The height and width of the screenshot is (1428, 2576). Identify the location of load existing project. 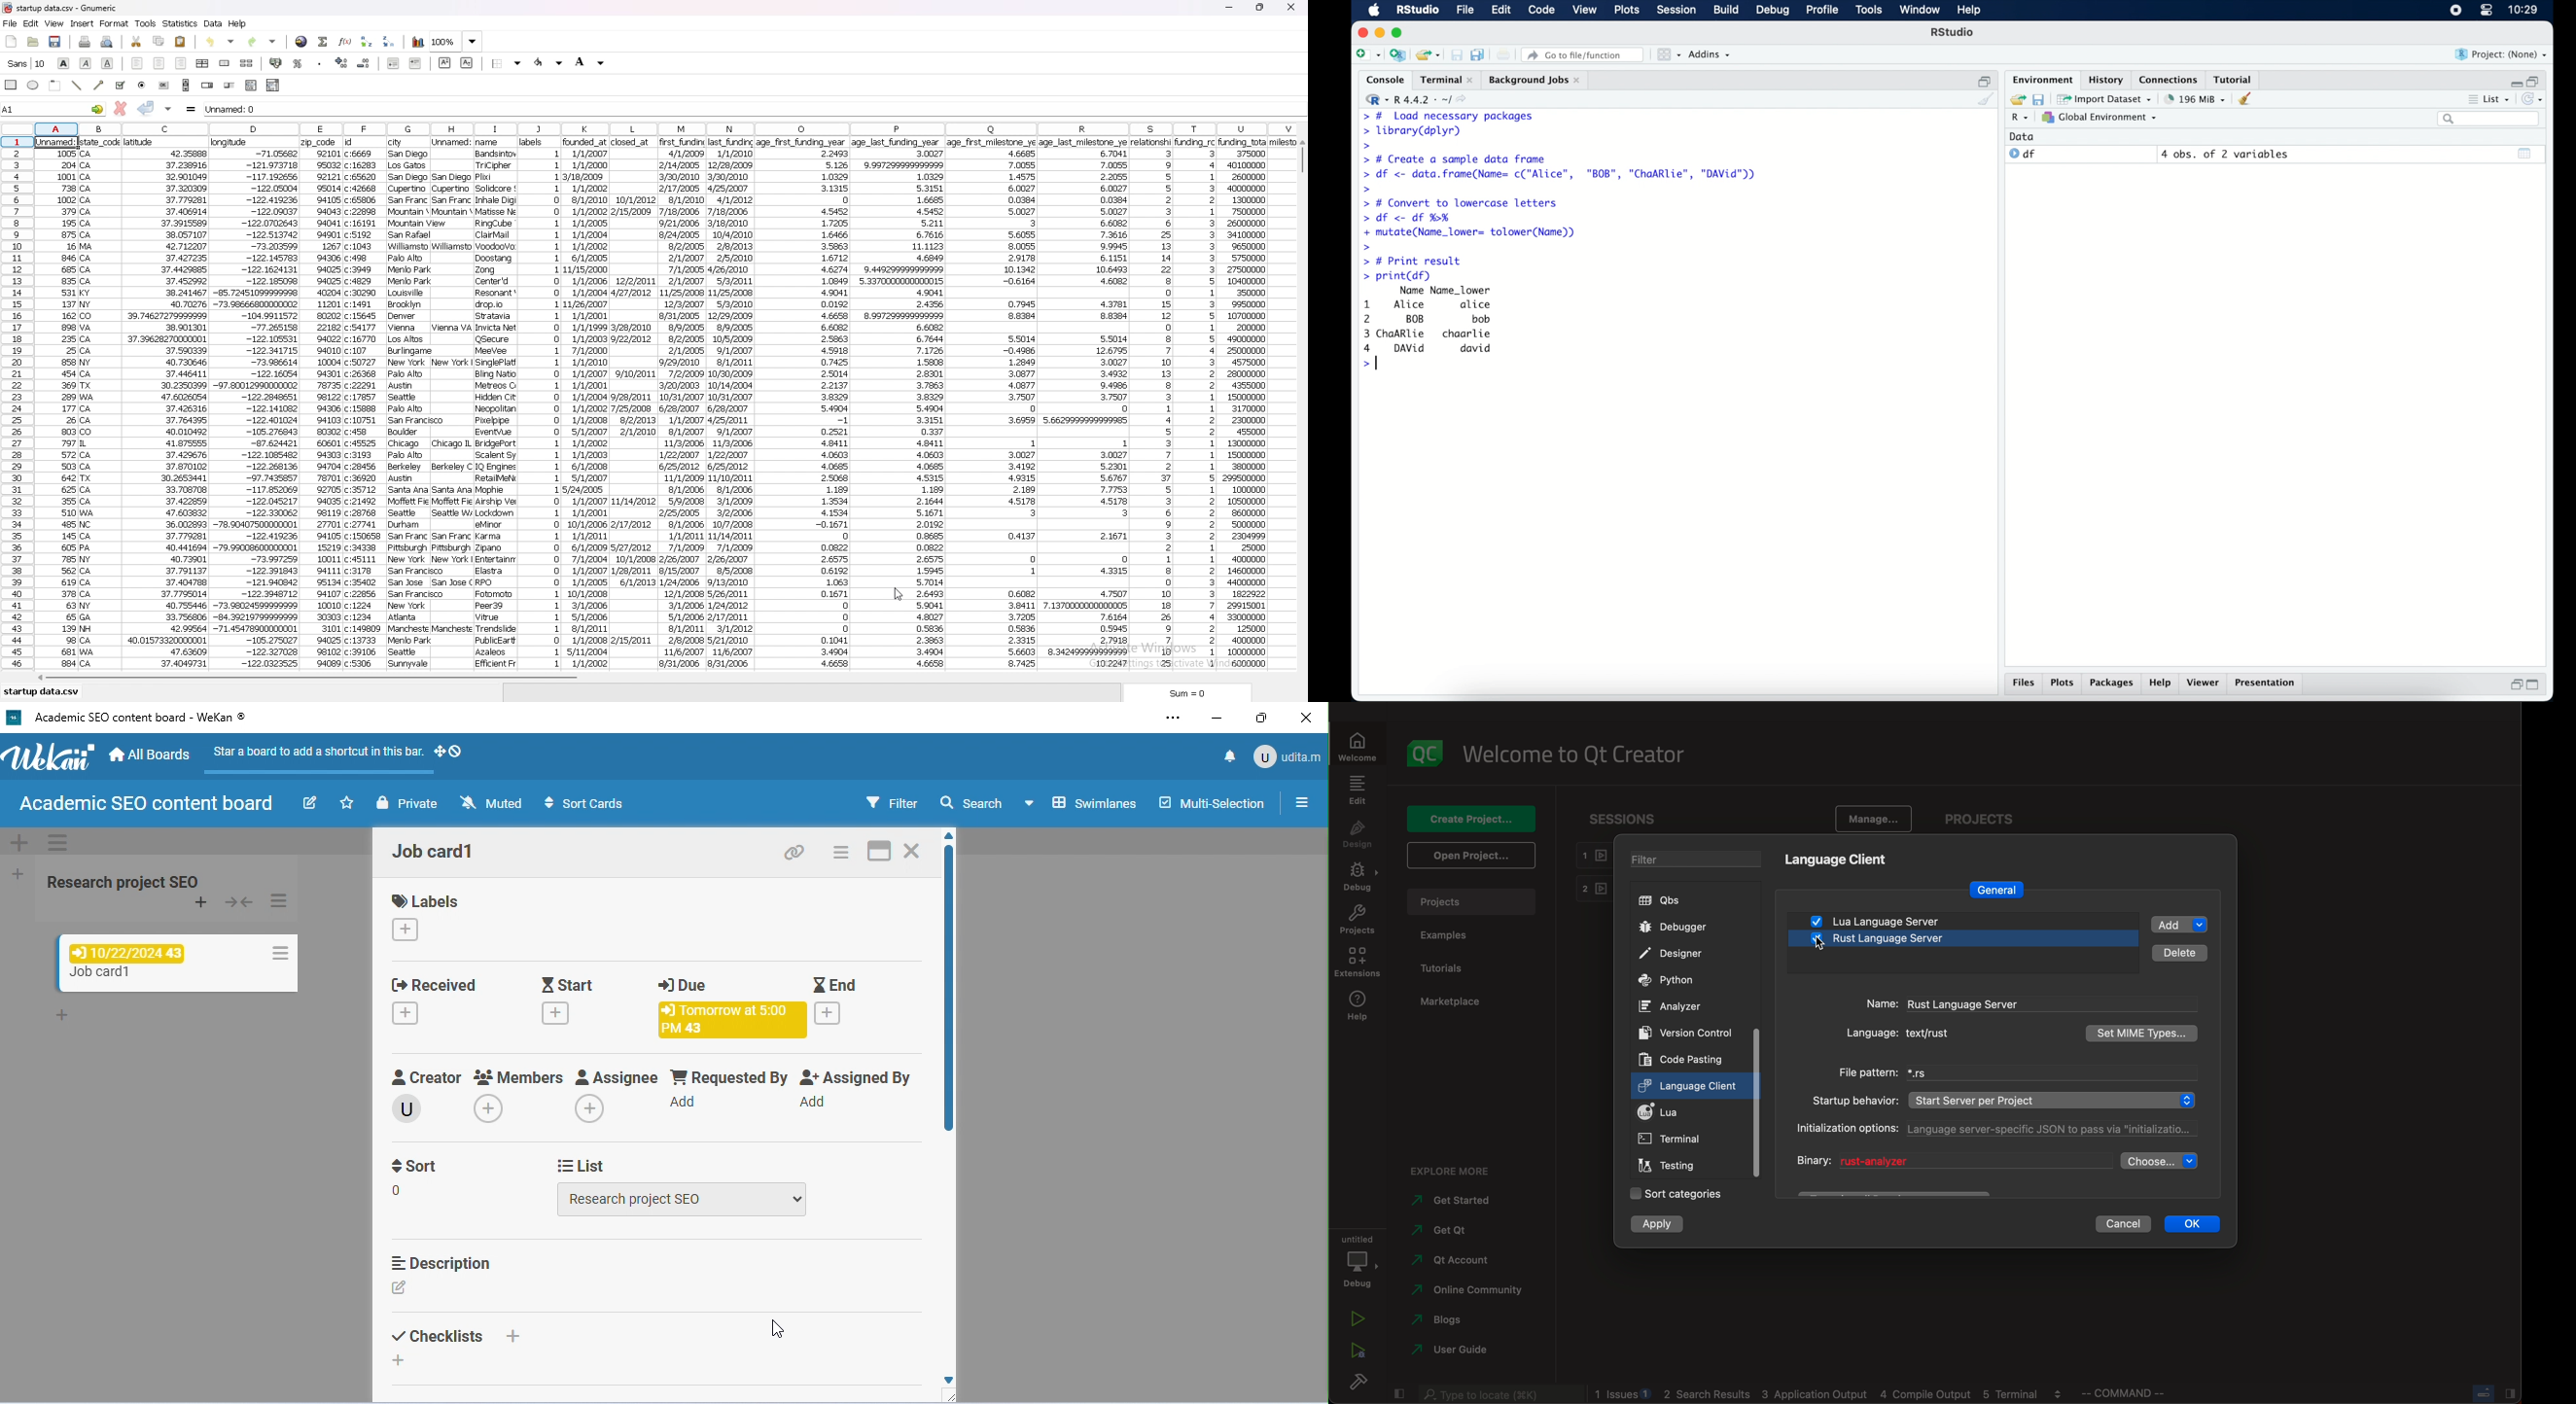
(1427, 55).